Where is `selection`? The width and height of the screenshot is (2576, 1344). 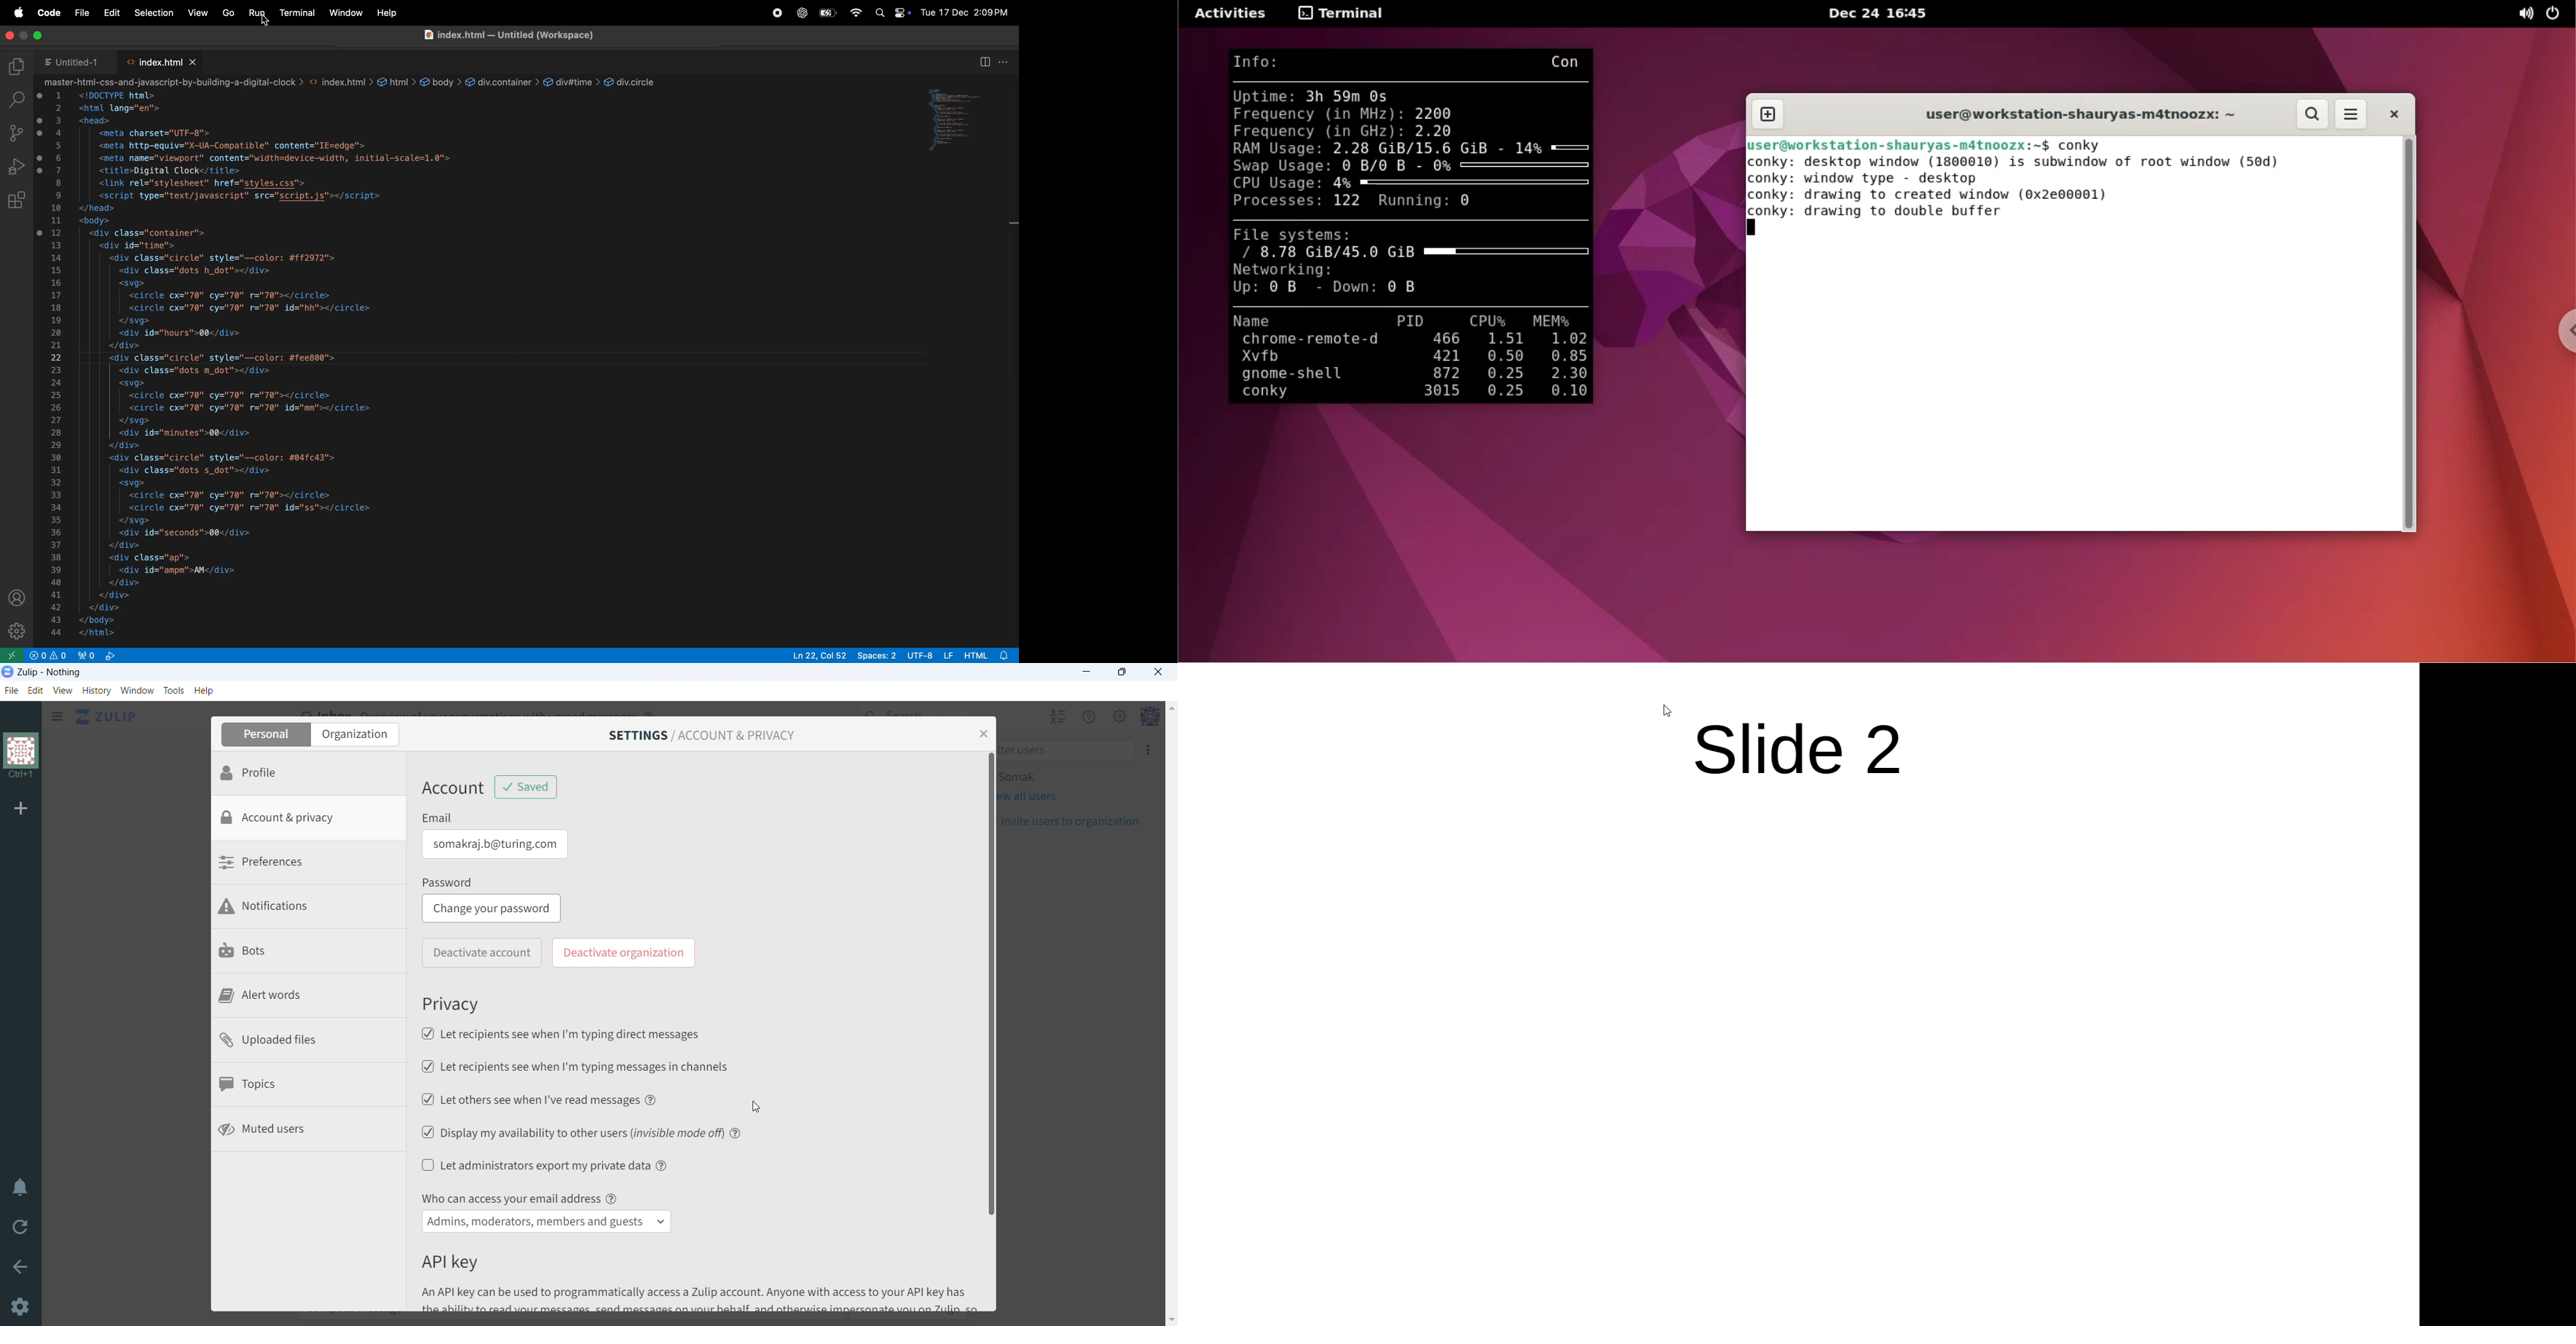 selection is located at coordinates (154, 13).